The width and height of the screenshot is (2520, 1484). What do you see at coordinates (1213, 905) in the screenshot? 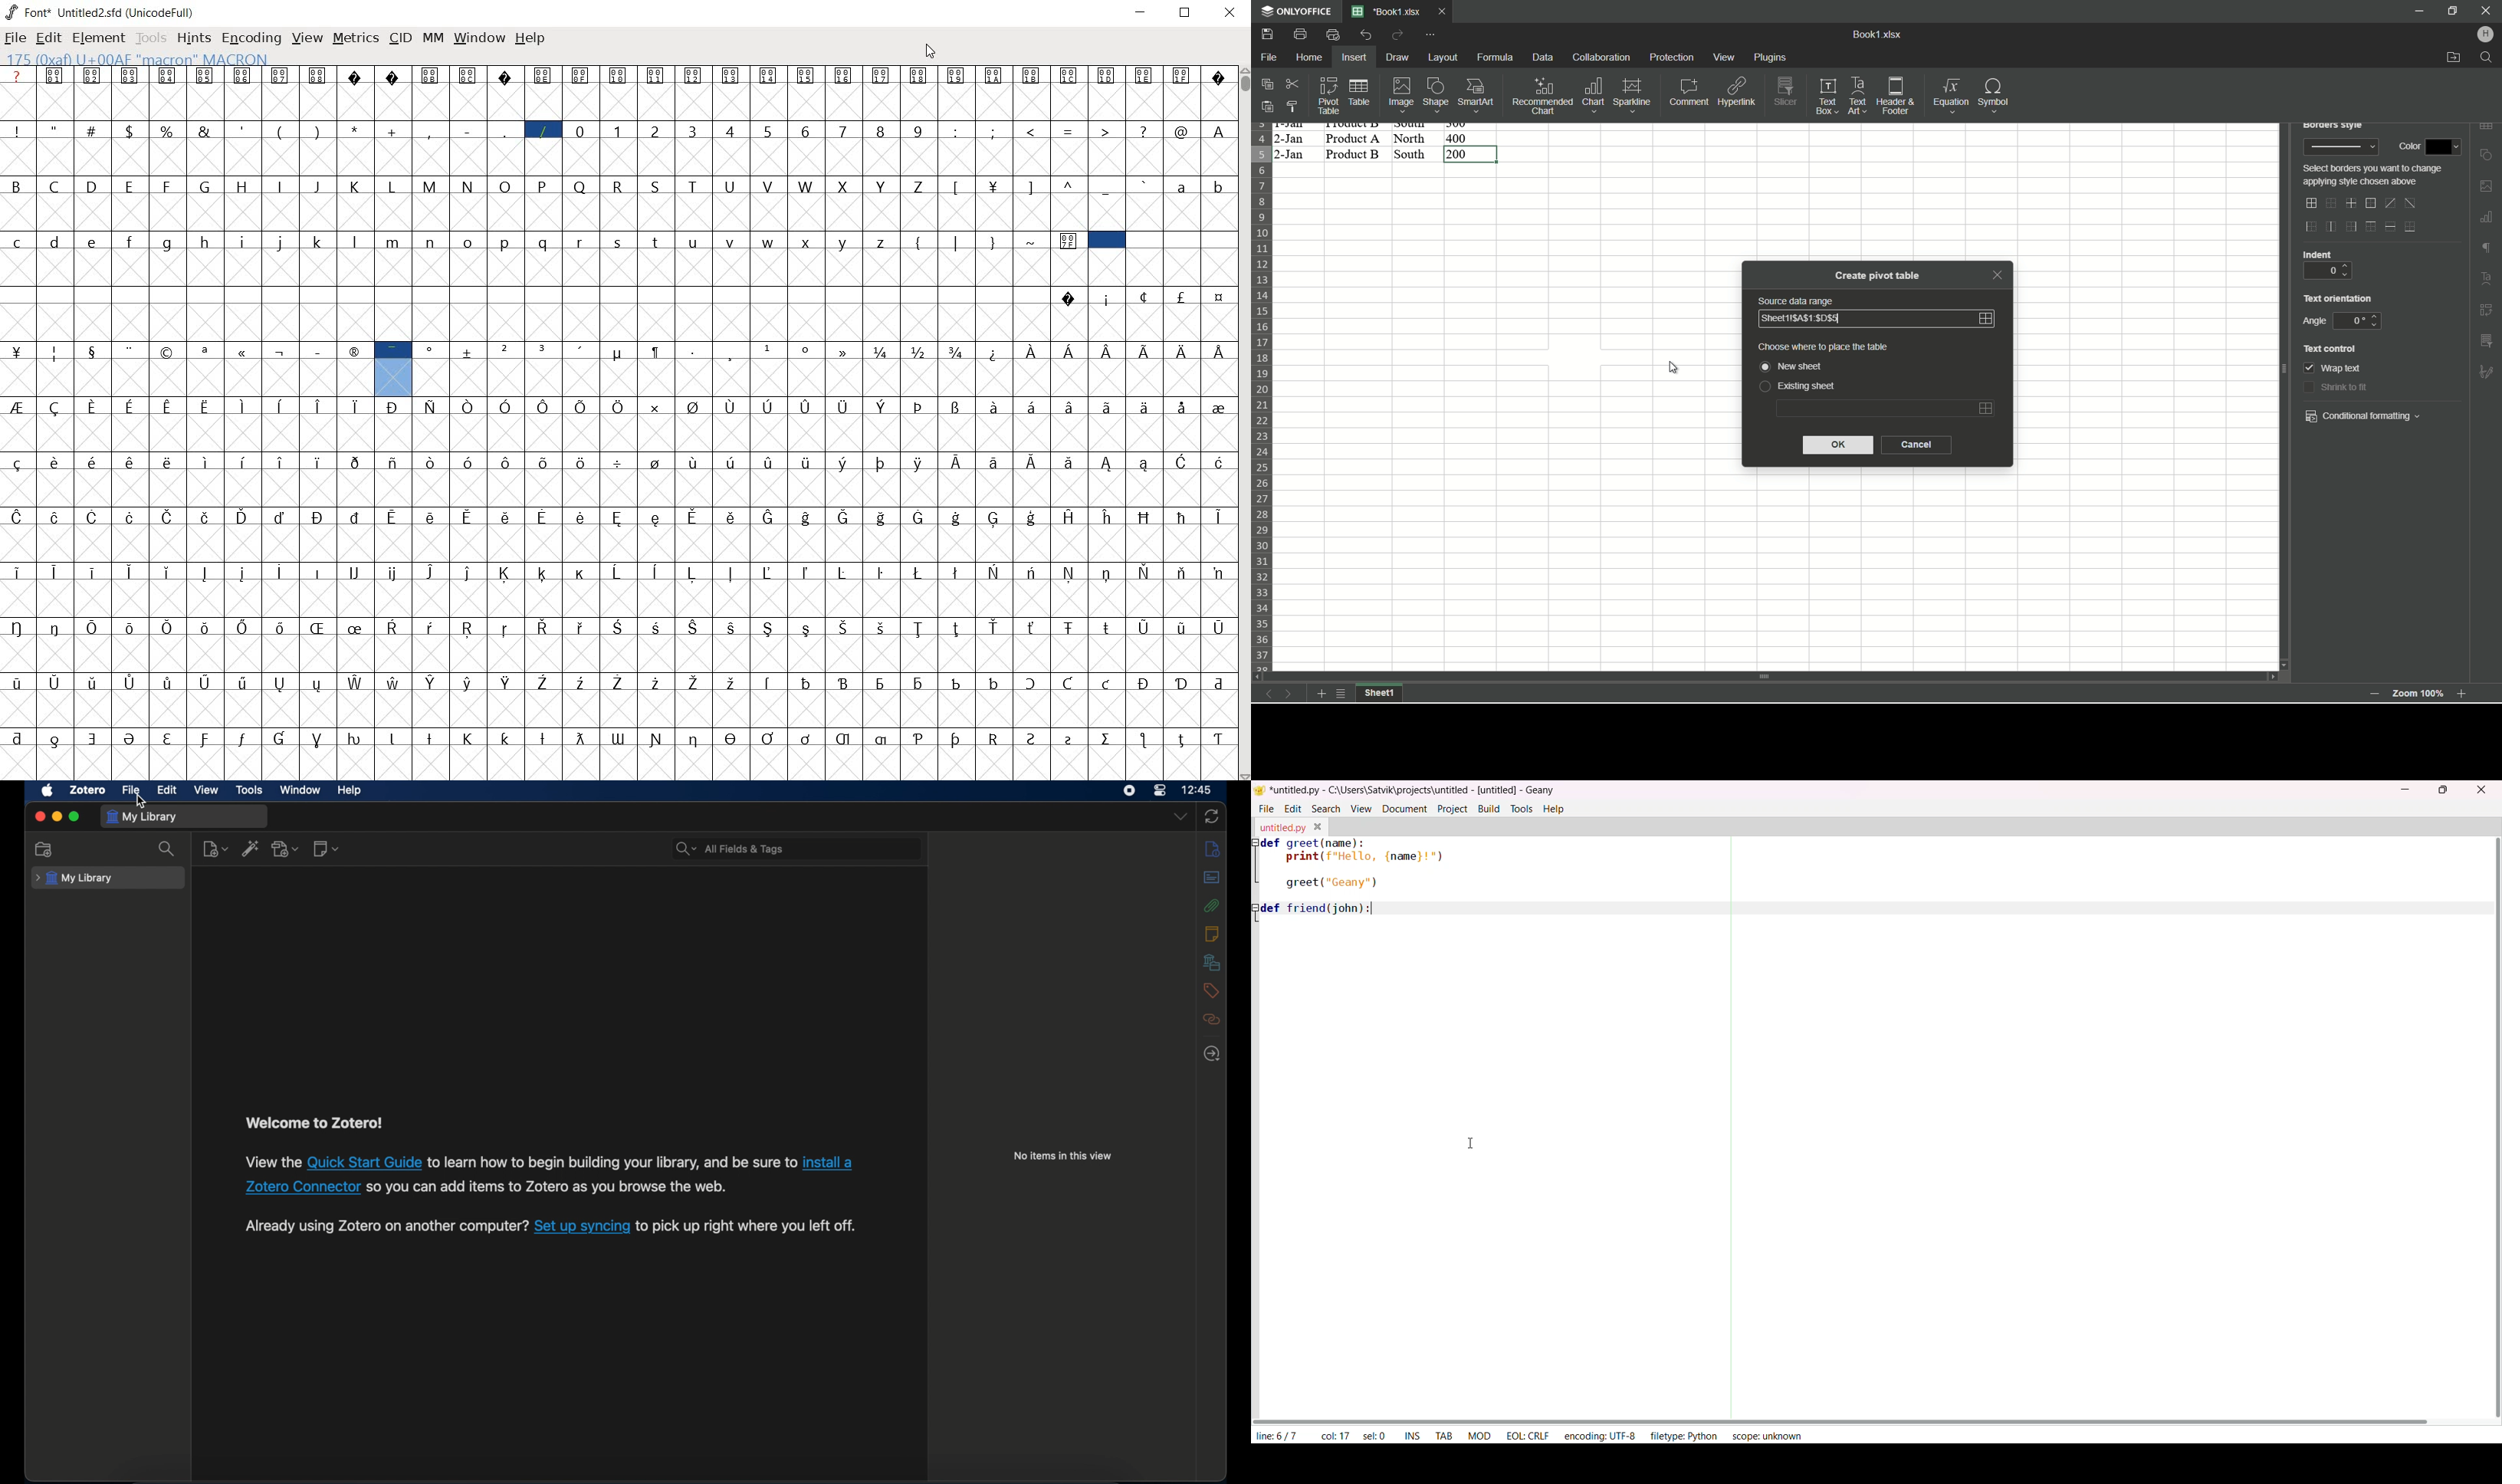
I see `attachments` at bounding box center [1213, 905].